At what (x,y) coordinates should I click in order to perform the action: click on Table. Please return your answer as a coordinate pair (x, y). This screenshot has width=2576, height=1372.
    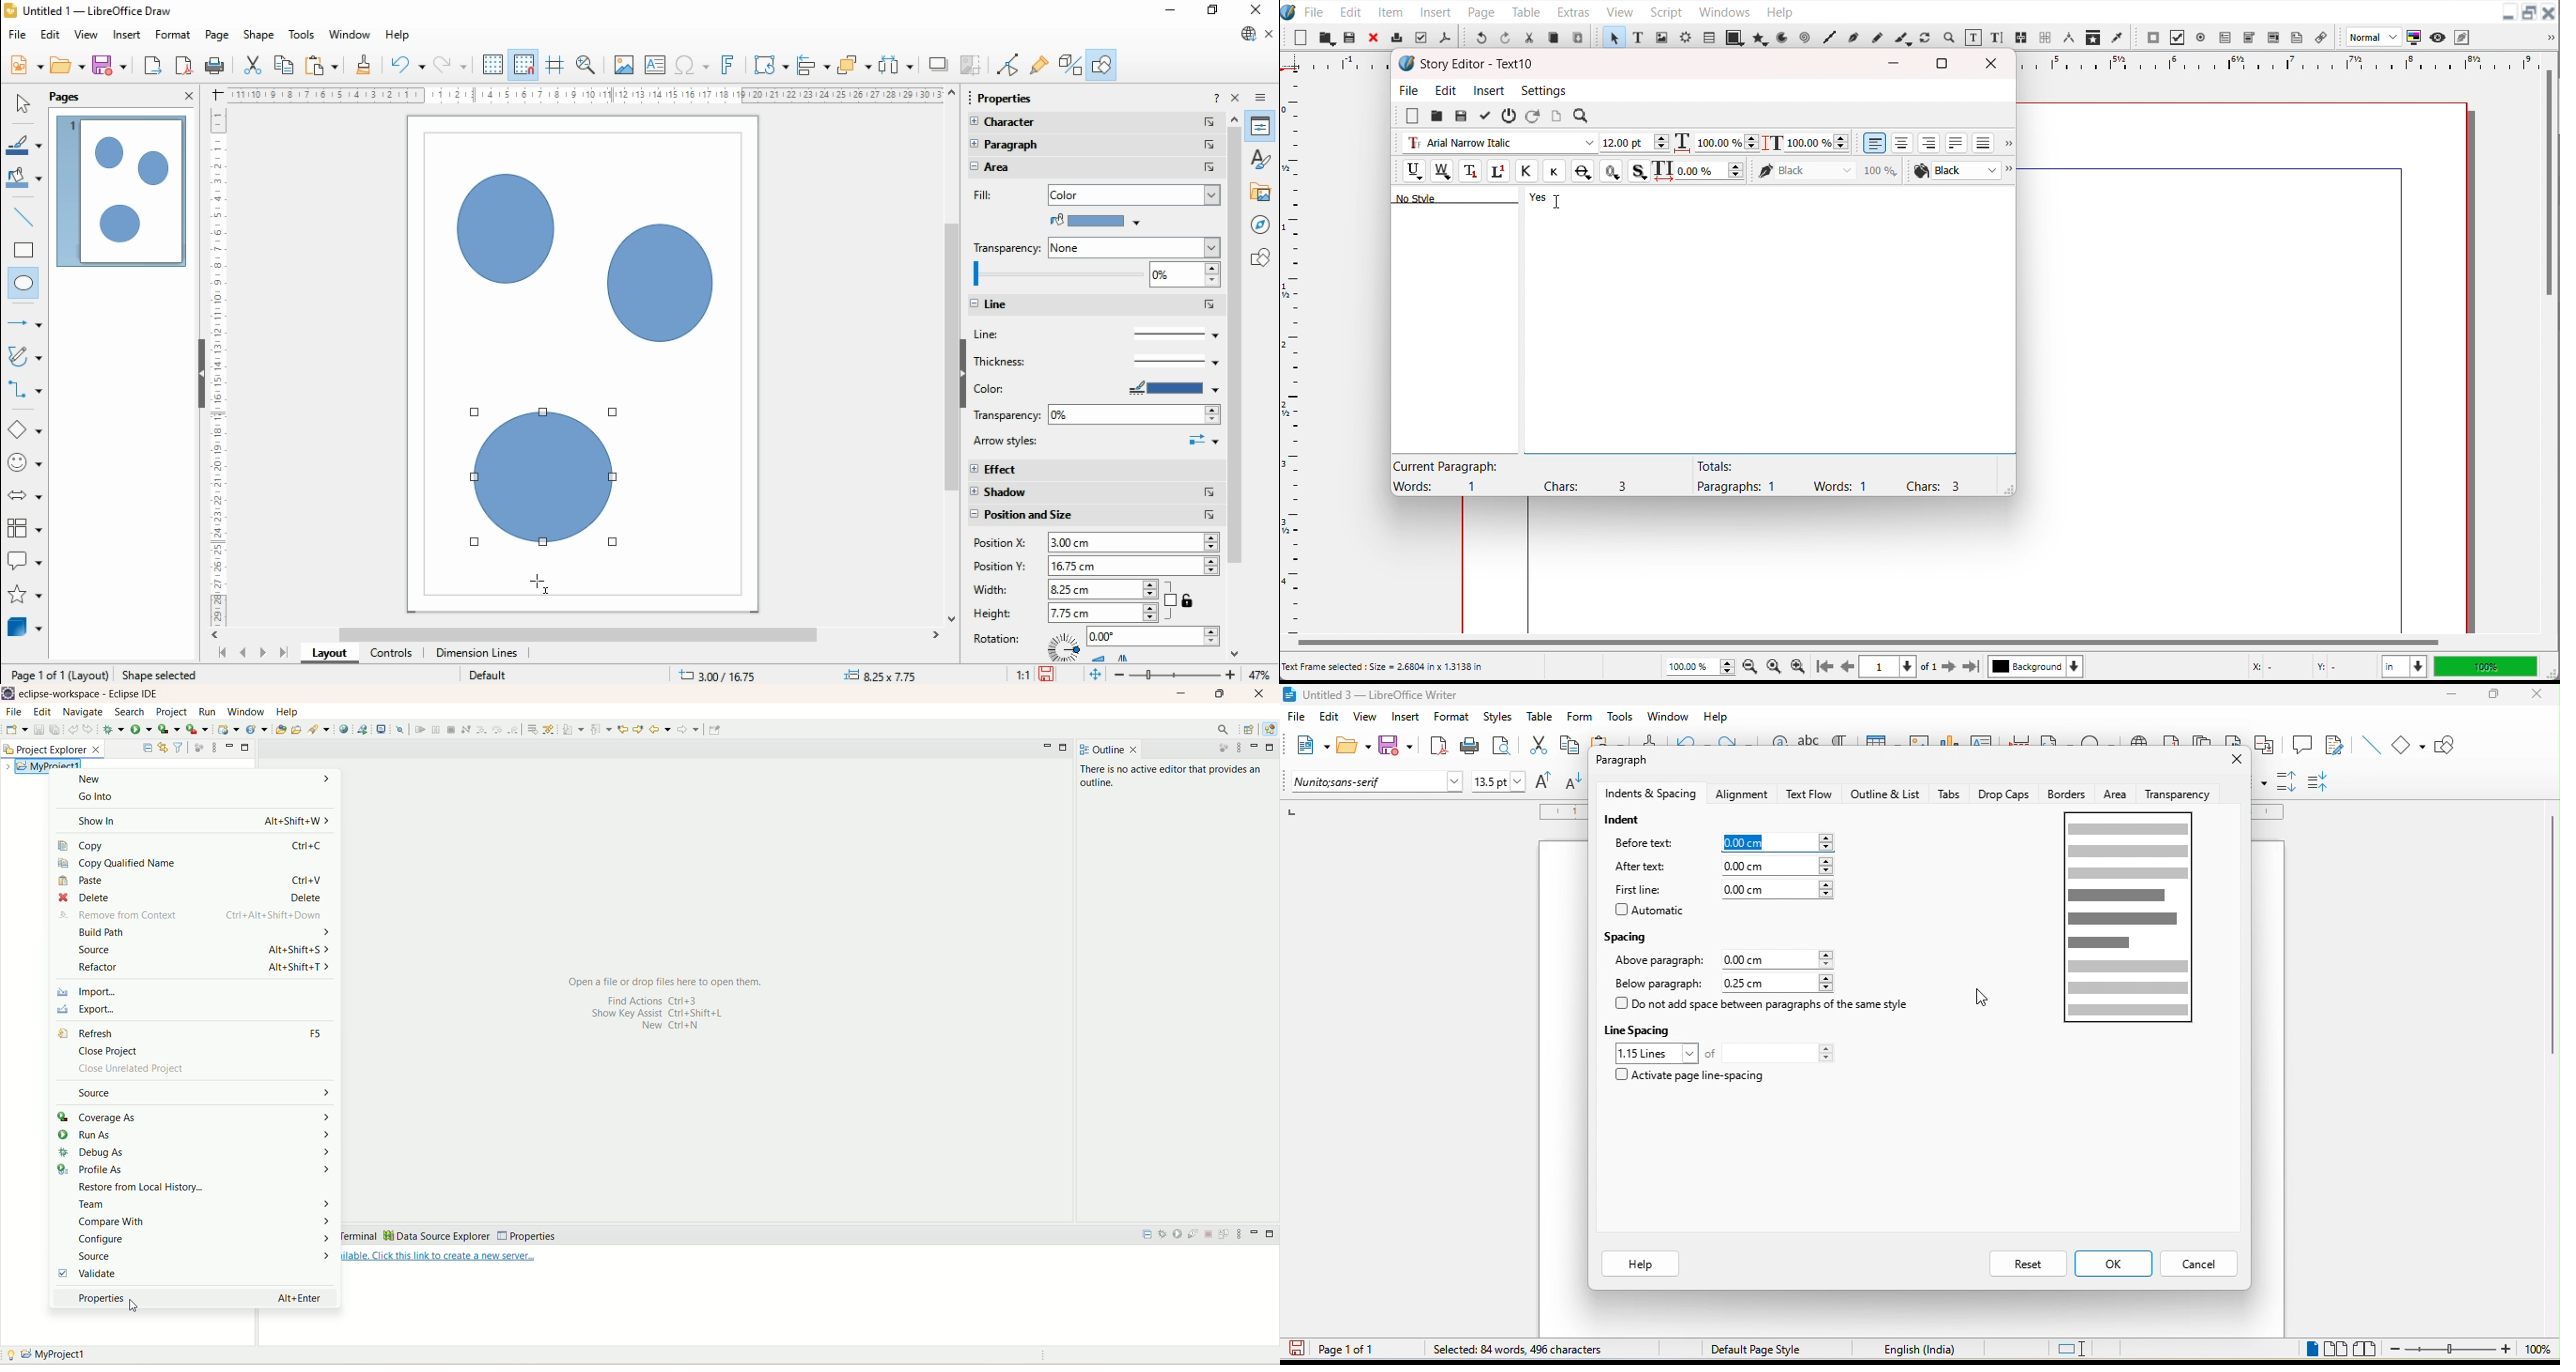
    Looking at the image, I should click on (1527, 11).